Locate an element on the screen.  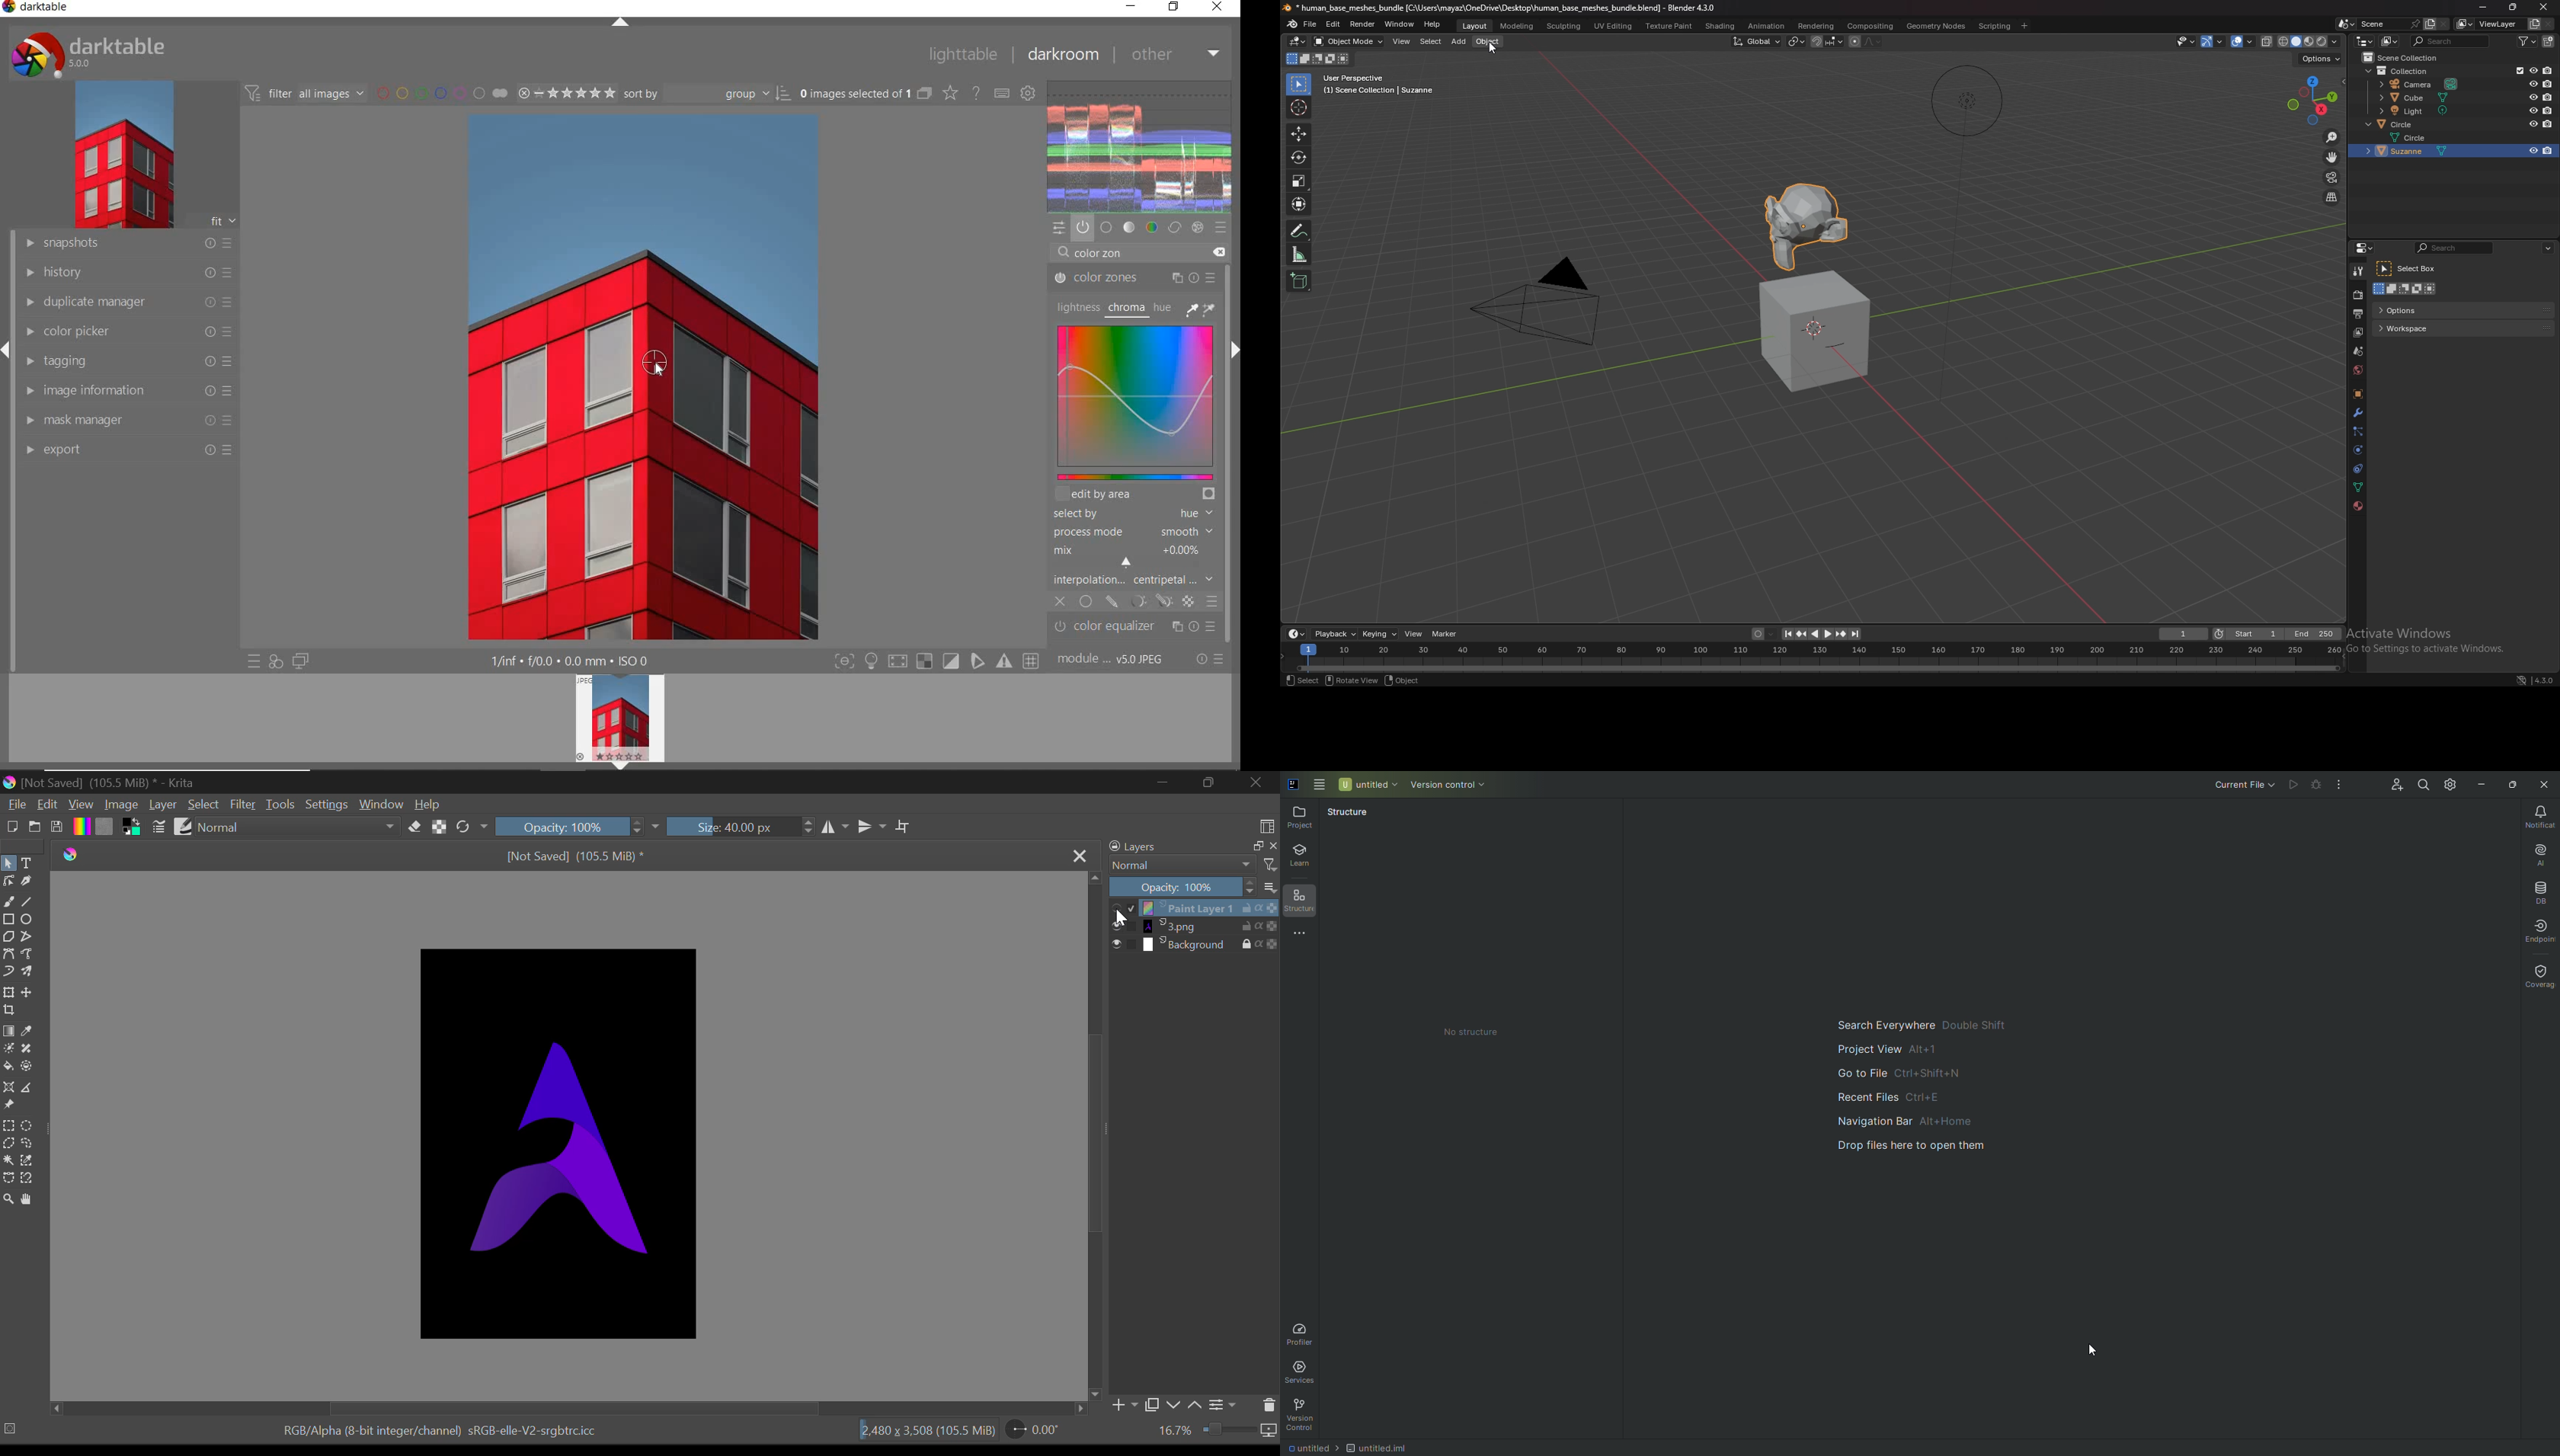
options is located at coordinates (2321, 59).